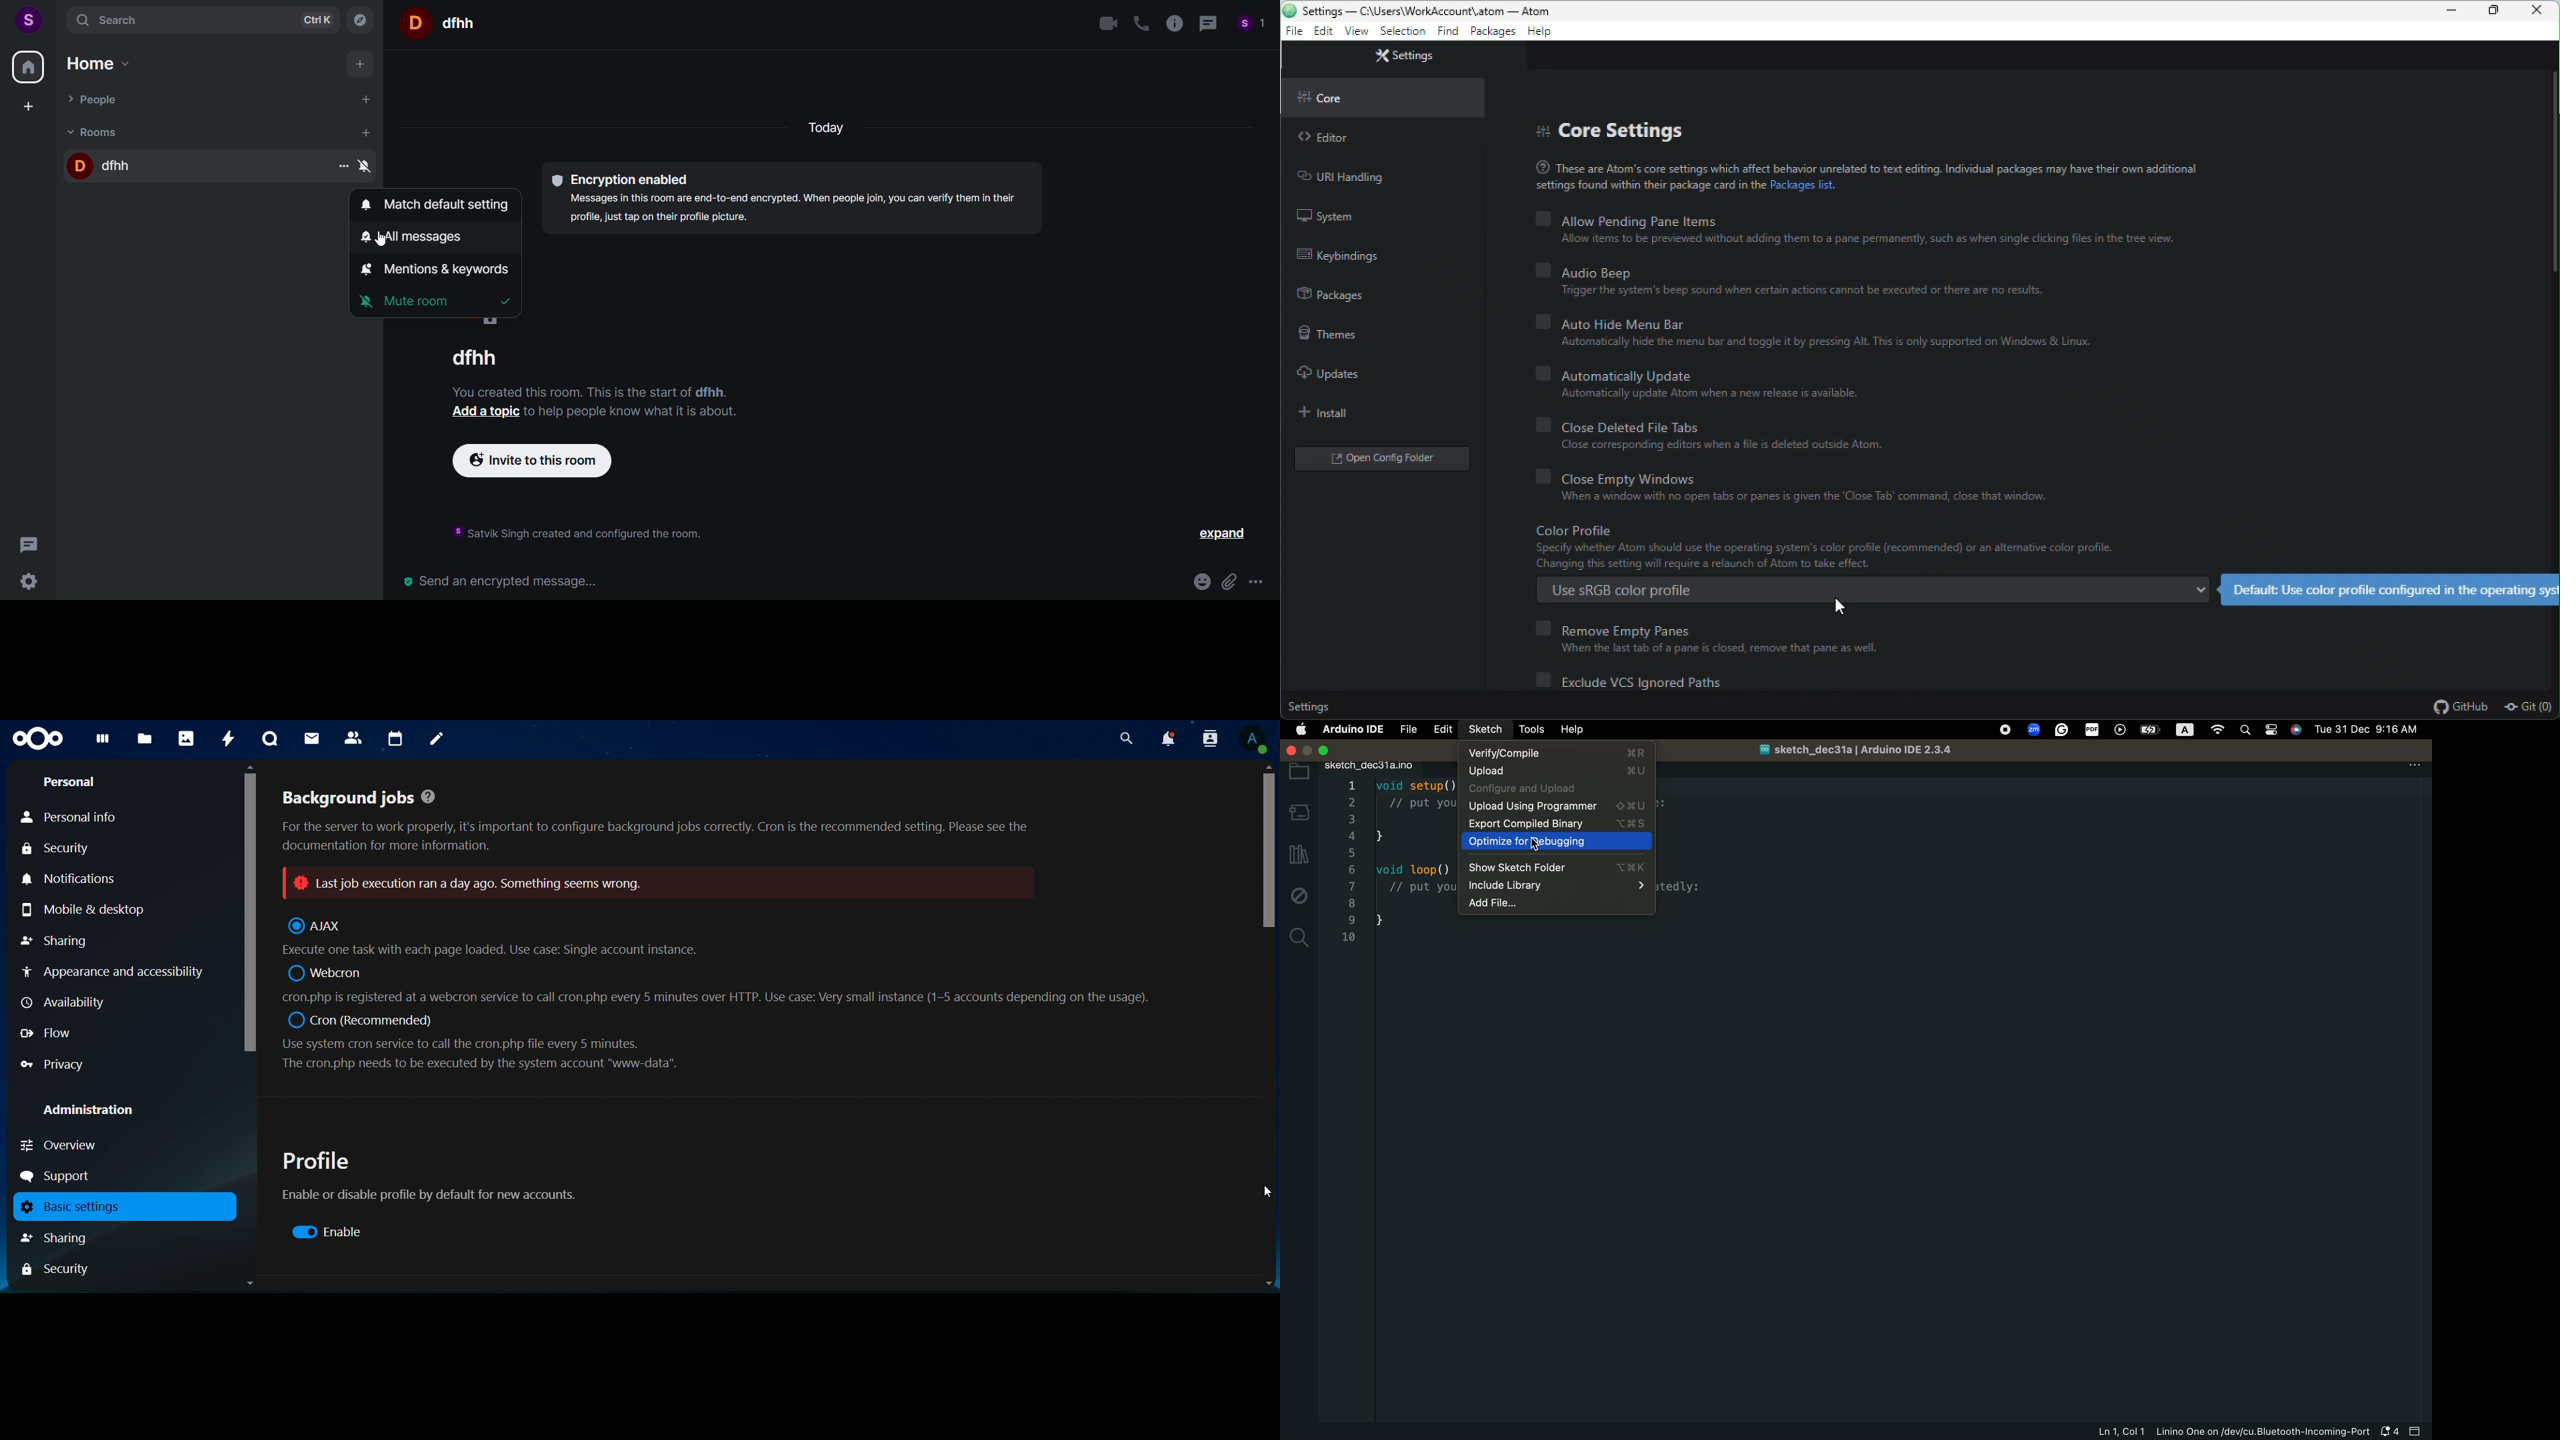  I want to click on administration, so click(98, 1111).